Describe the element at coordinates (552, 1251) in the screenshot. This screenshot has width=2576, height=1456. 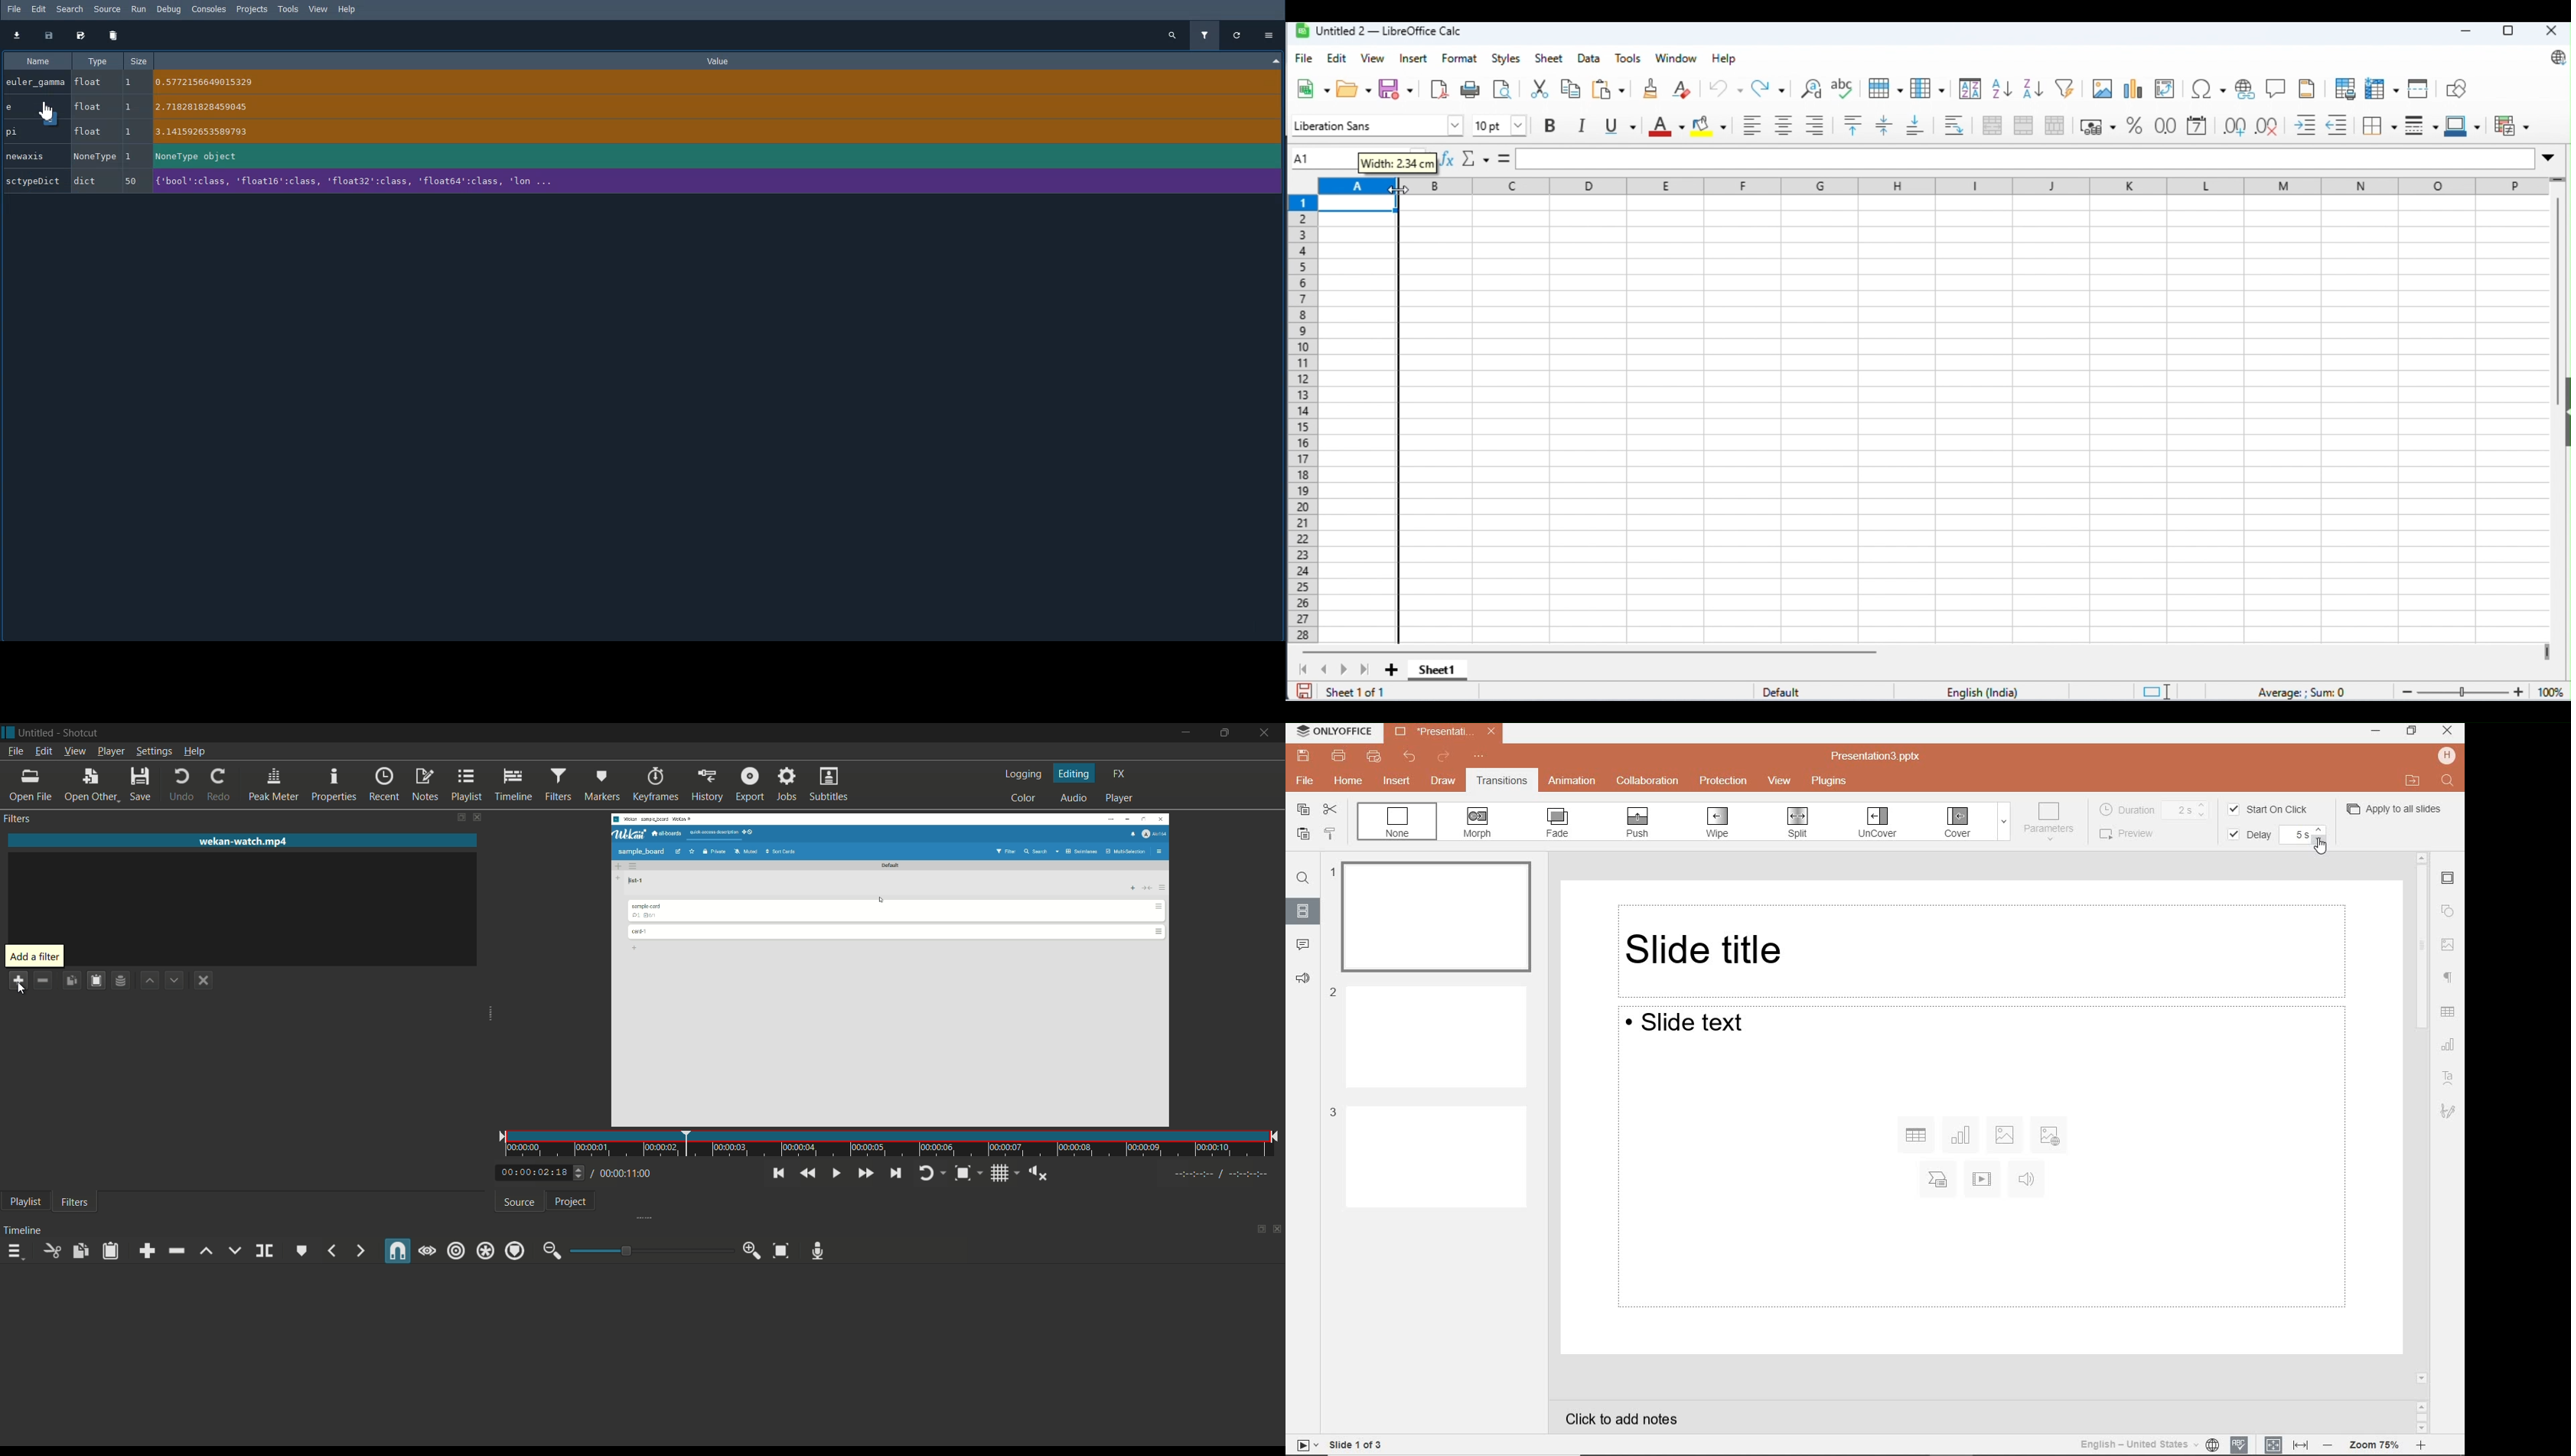
I see `zoom out` at that location.